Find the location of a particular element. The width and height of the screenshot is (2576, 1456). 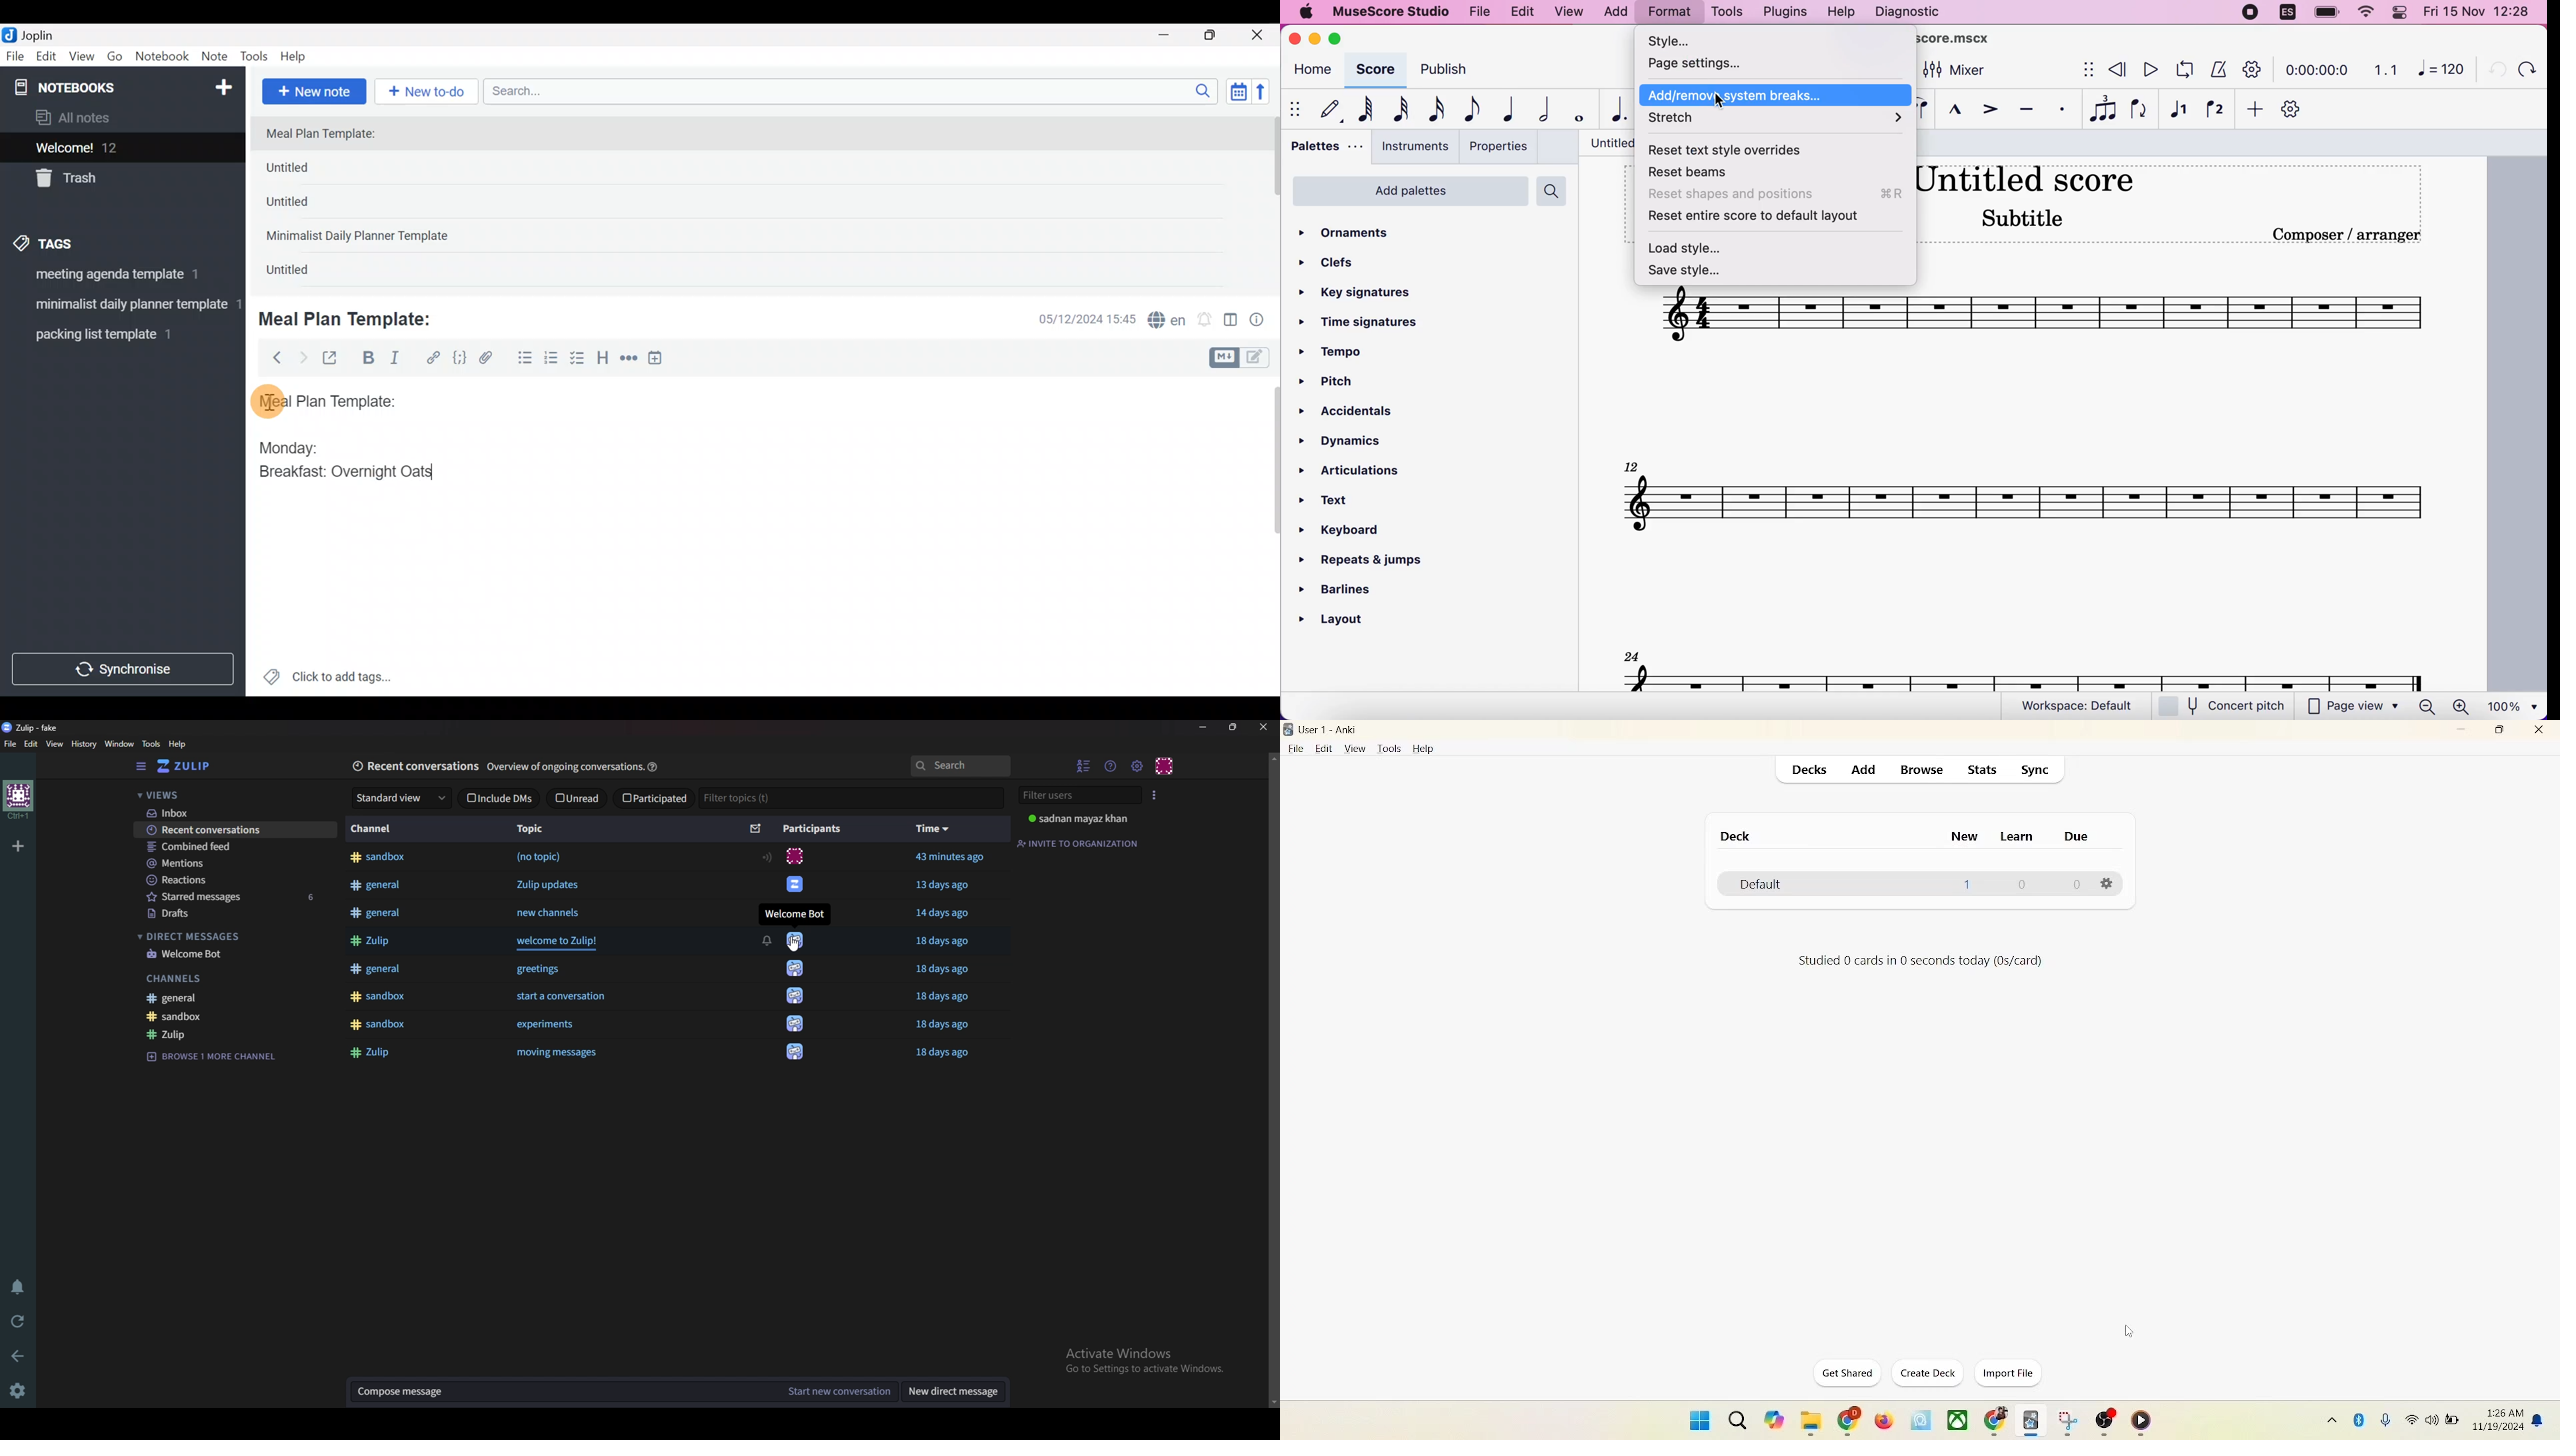

whole note is located at coordinates (1576, 110).